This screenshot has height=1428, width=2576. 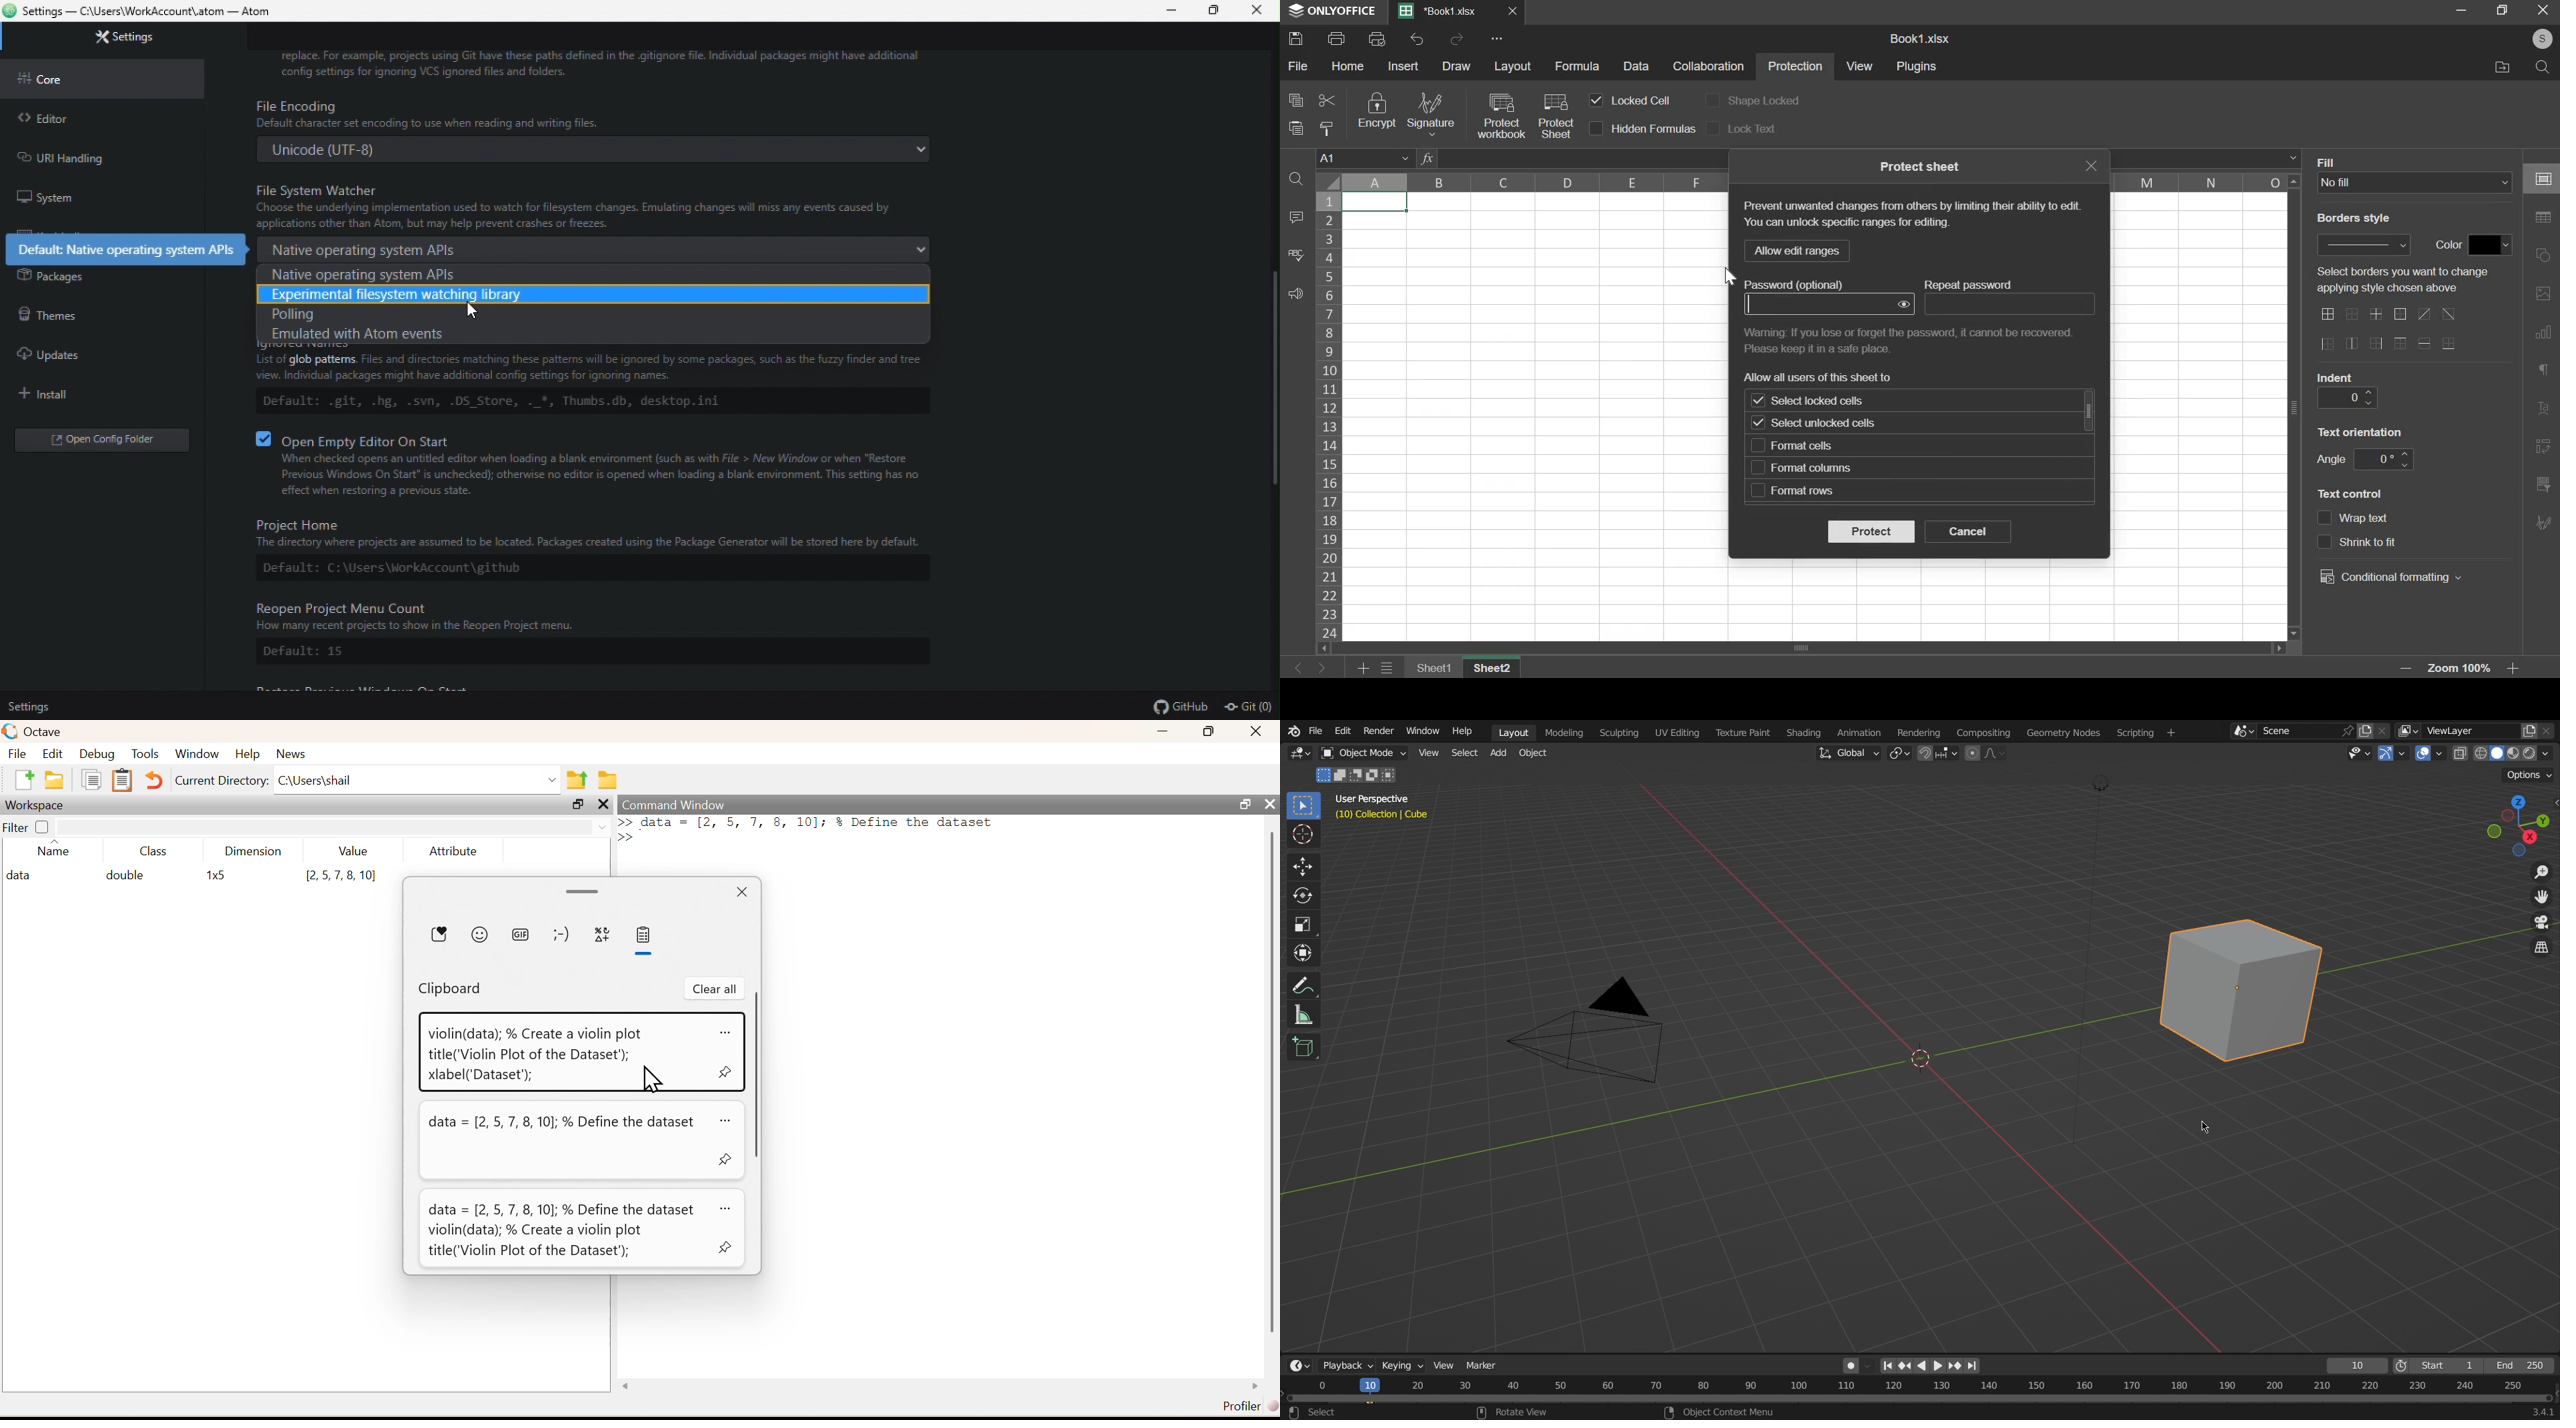 What do you see at coordinates (627, 1387) in the screenshot?
I see `scroll left` at bounding box center [627, 1387].